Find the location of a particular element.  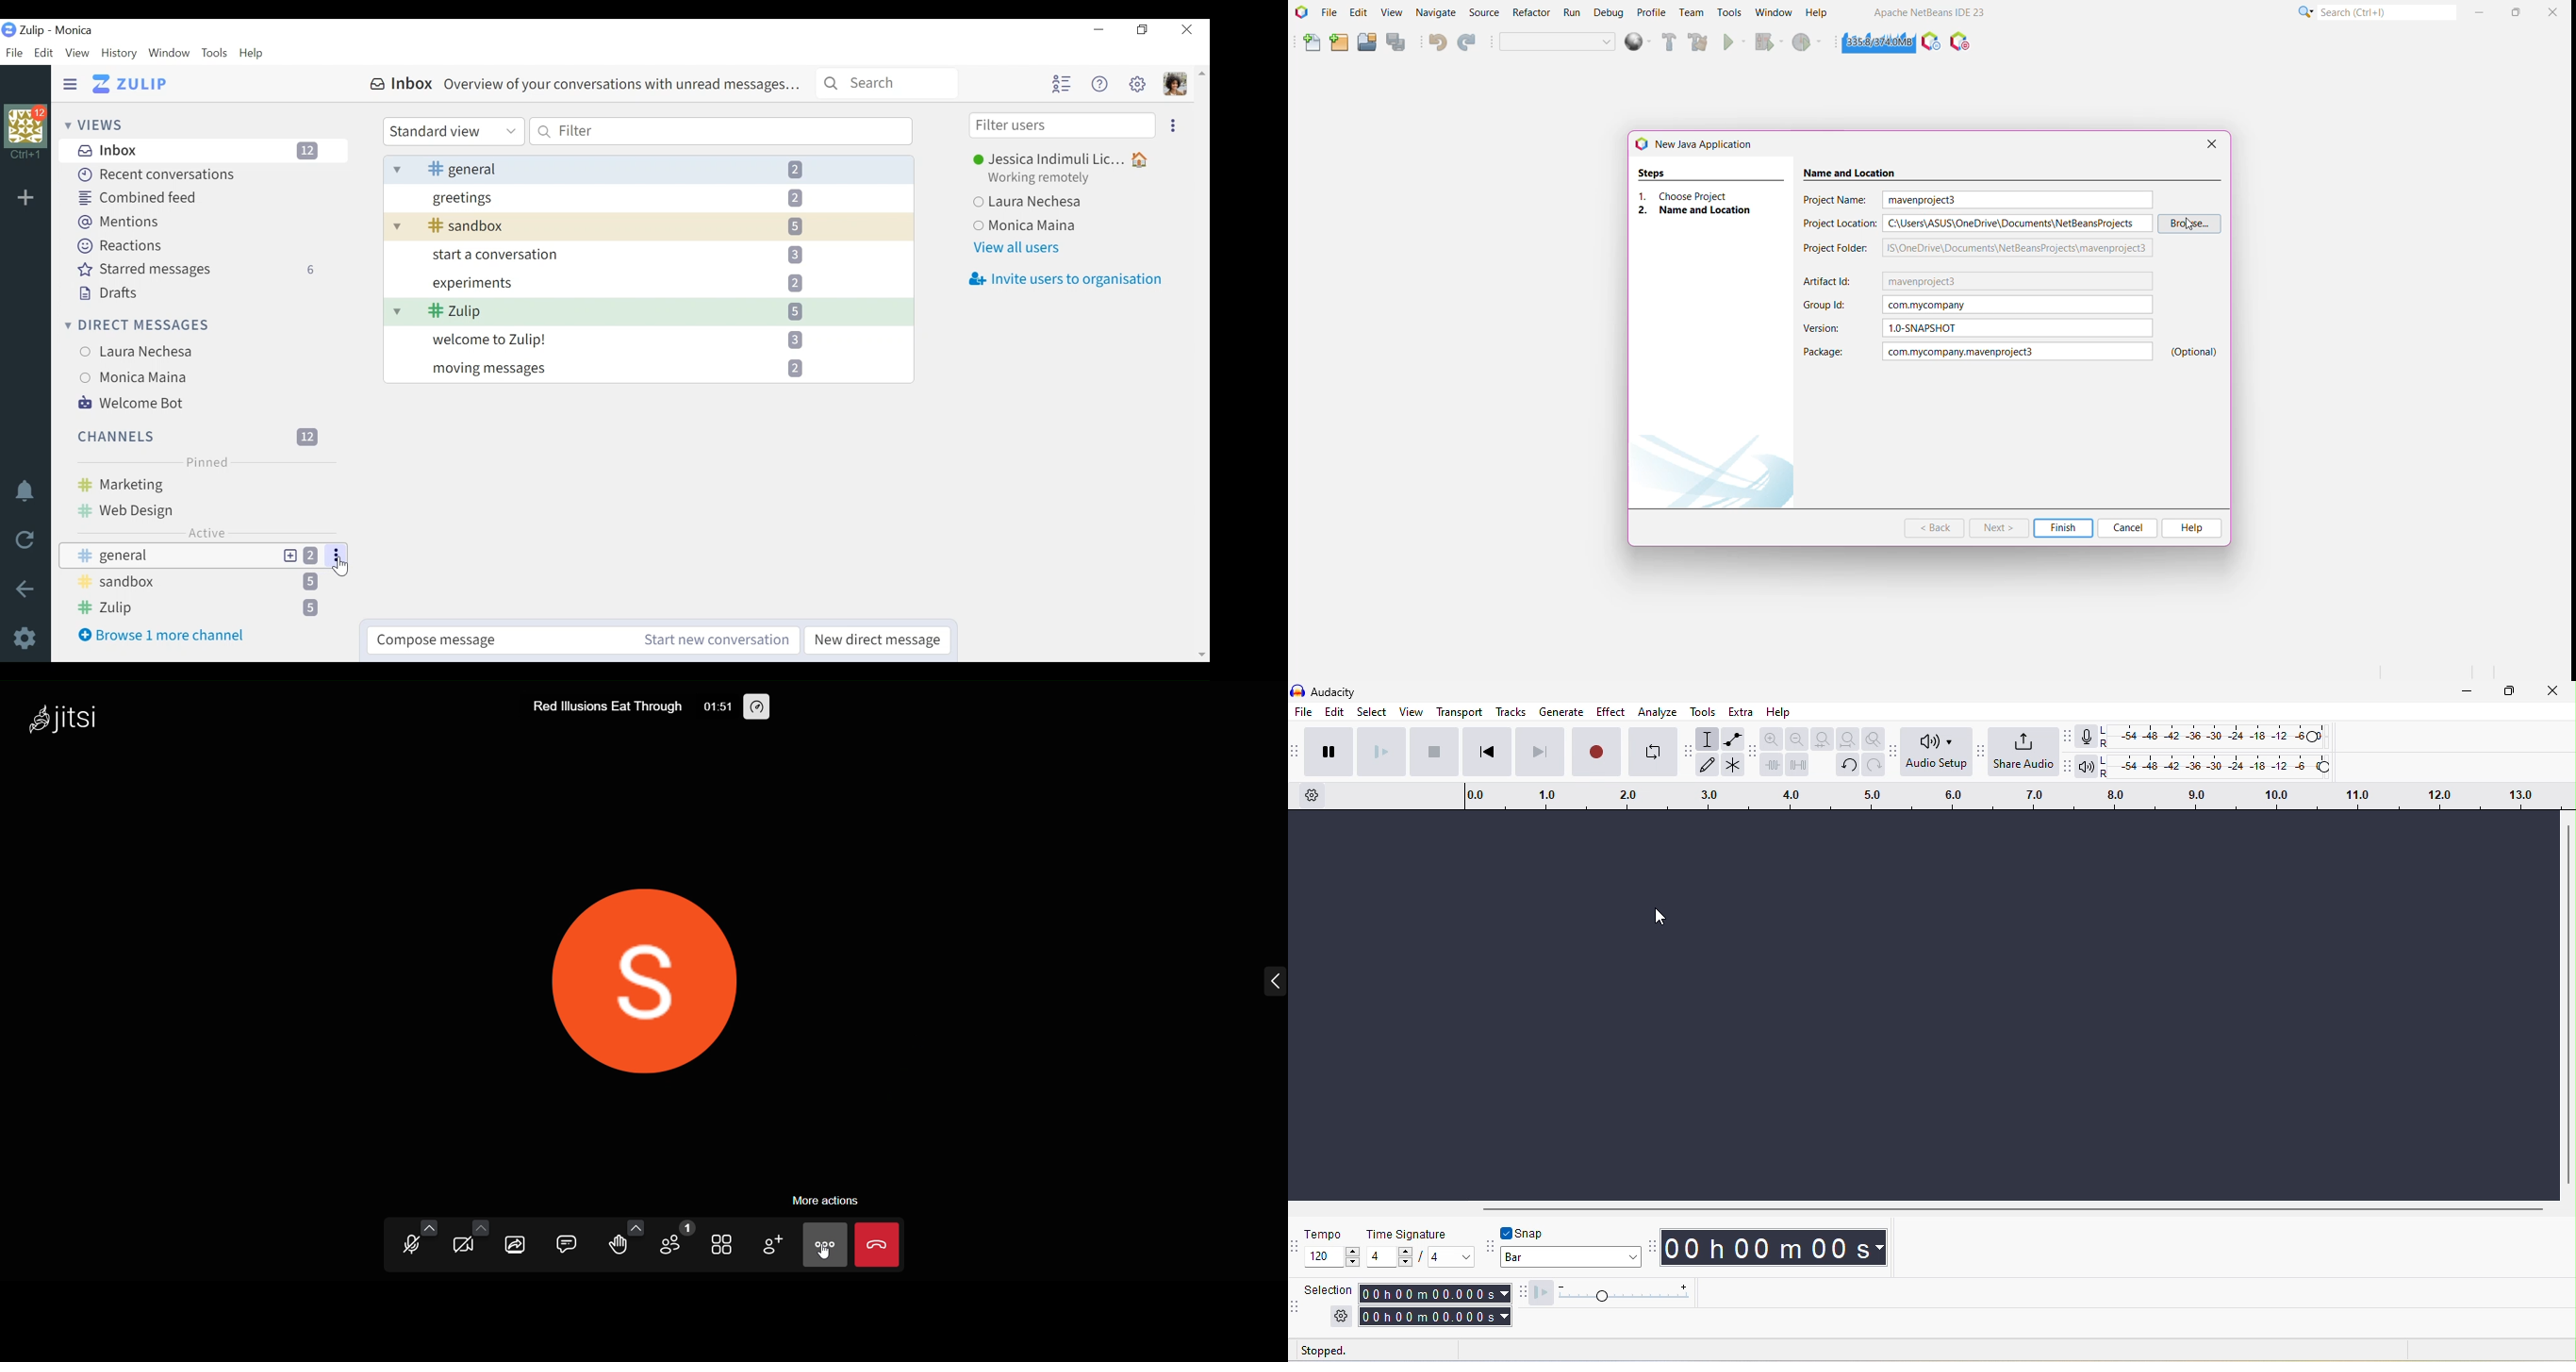

close is located at coordinates (2553, 692).